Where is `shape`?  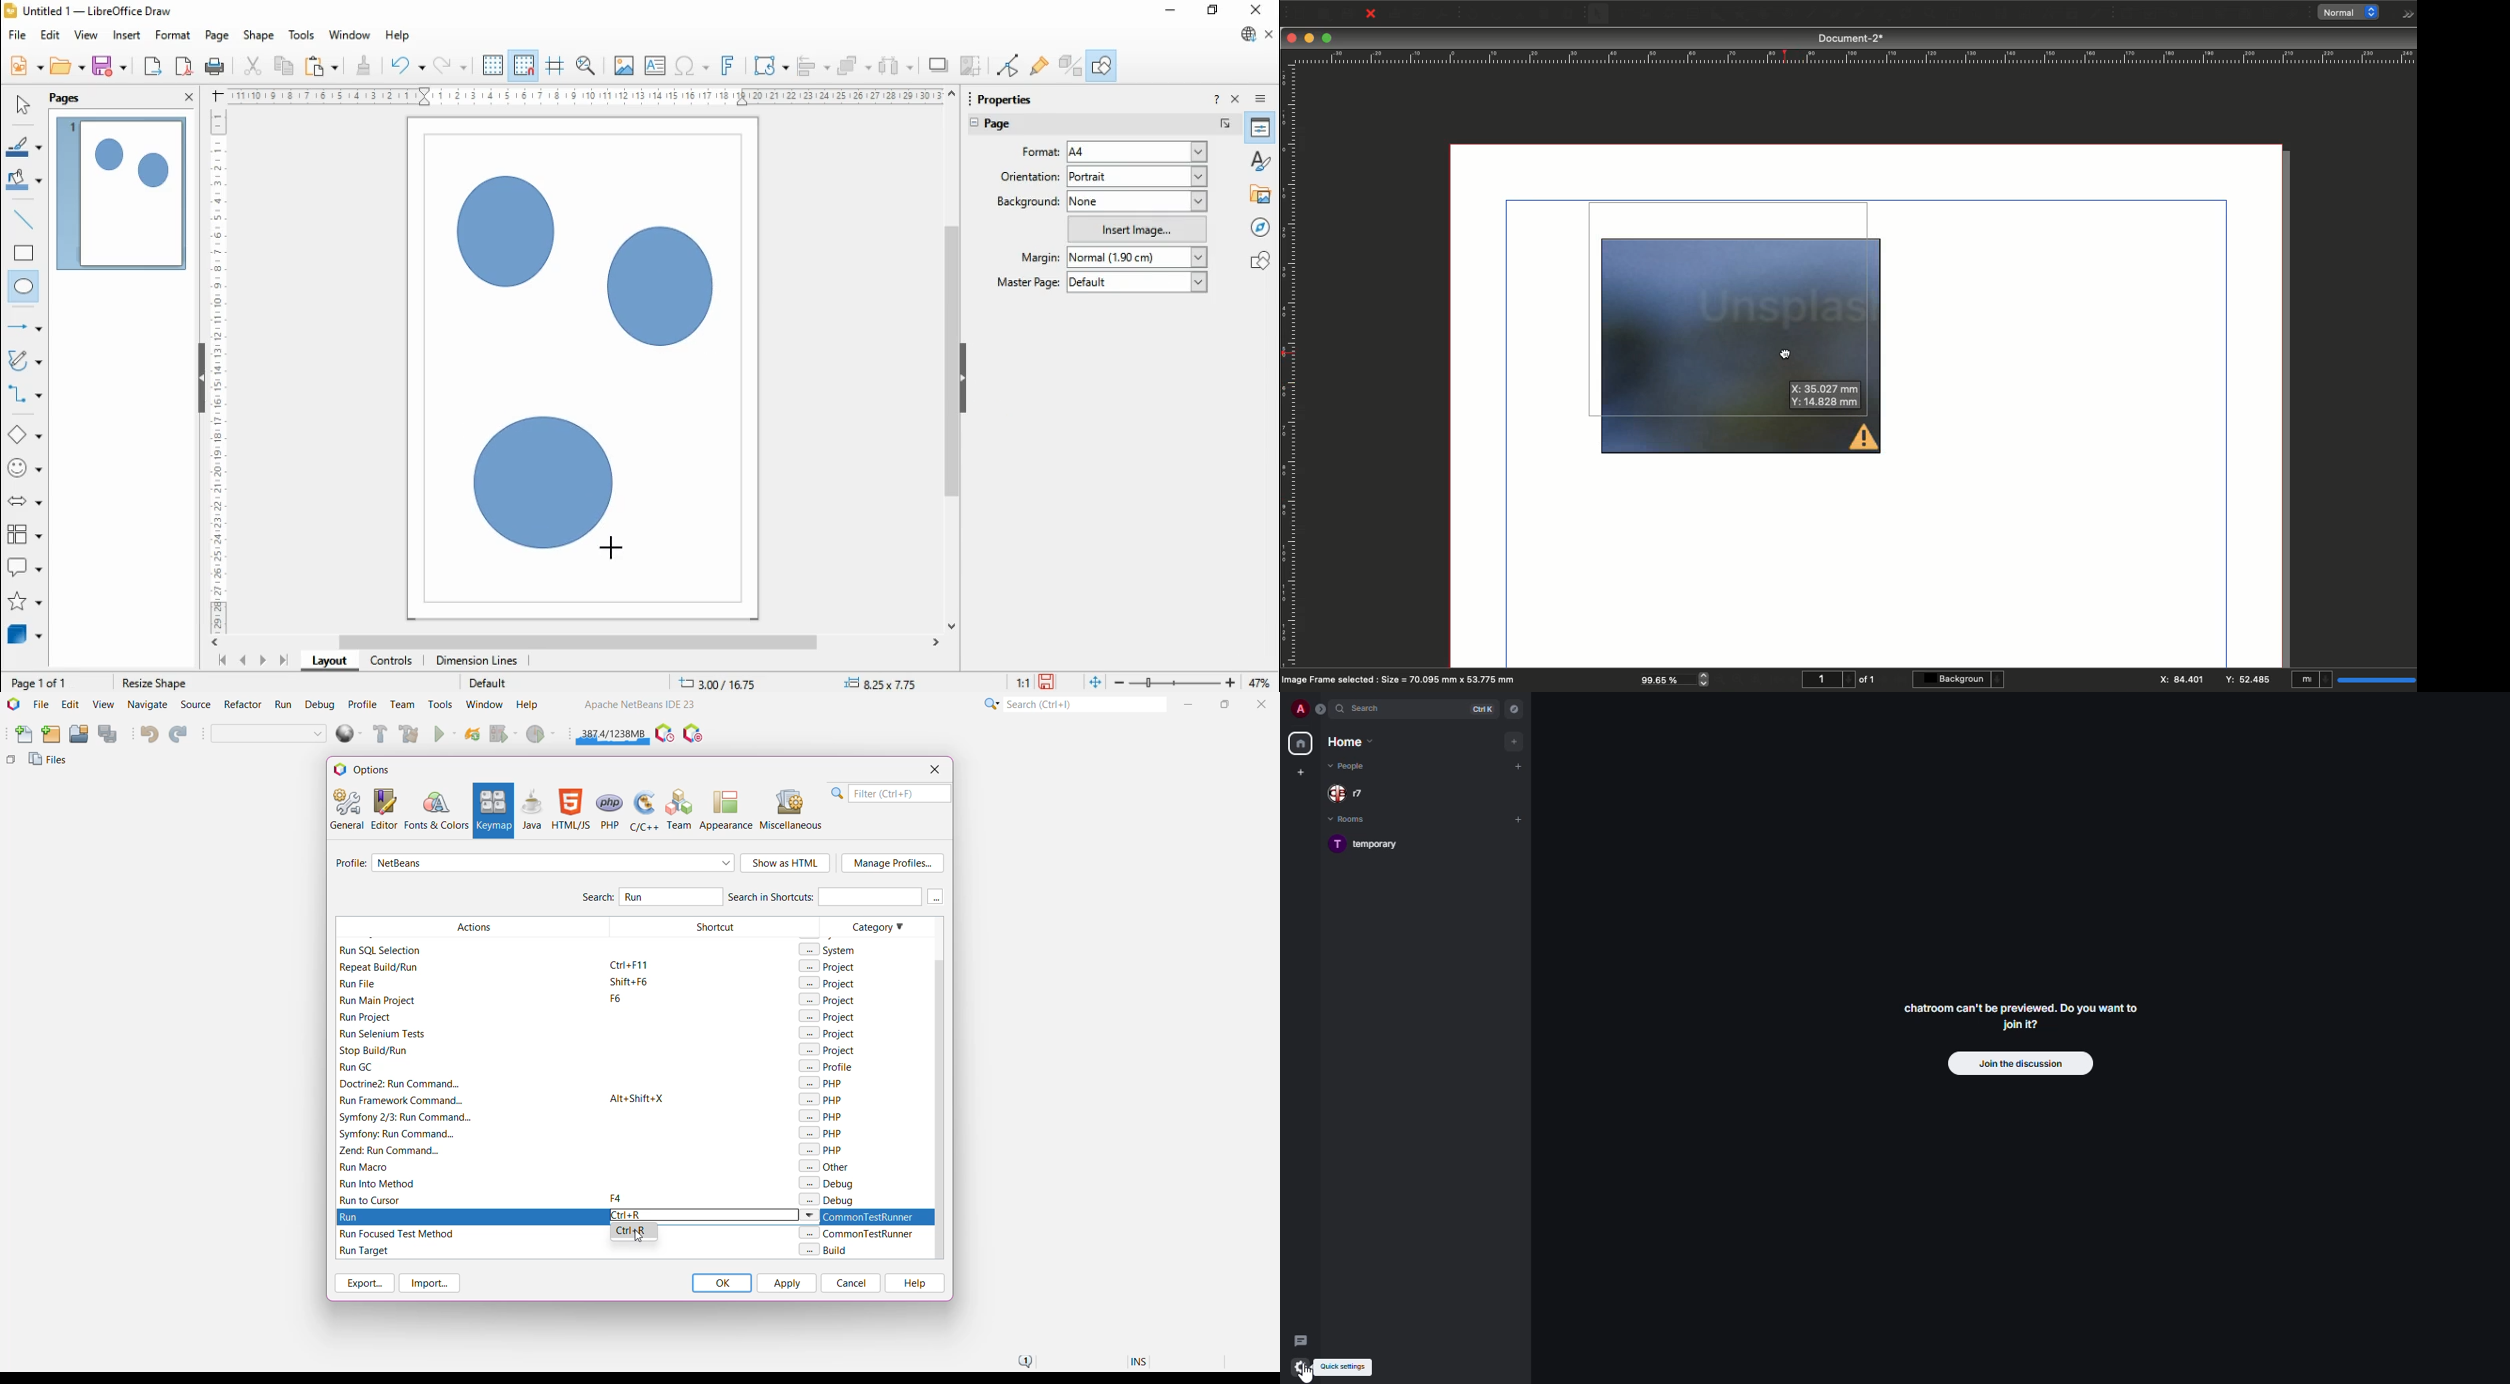
shape is located at coordinates (258, 36).